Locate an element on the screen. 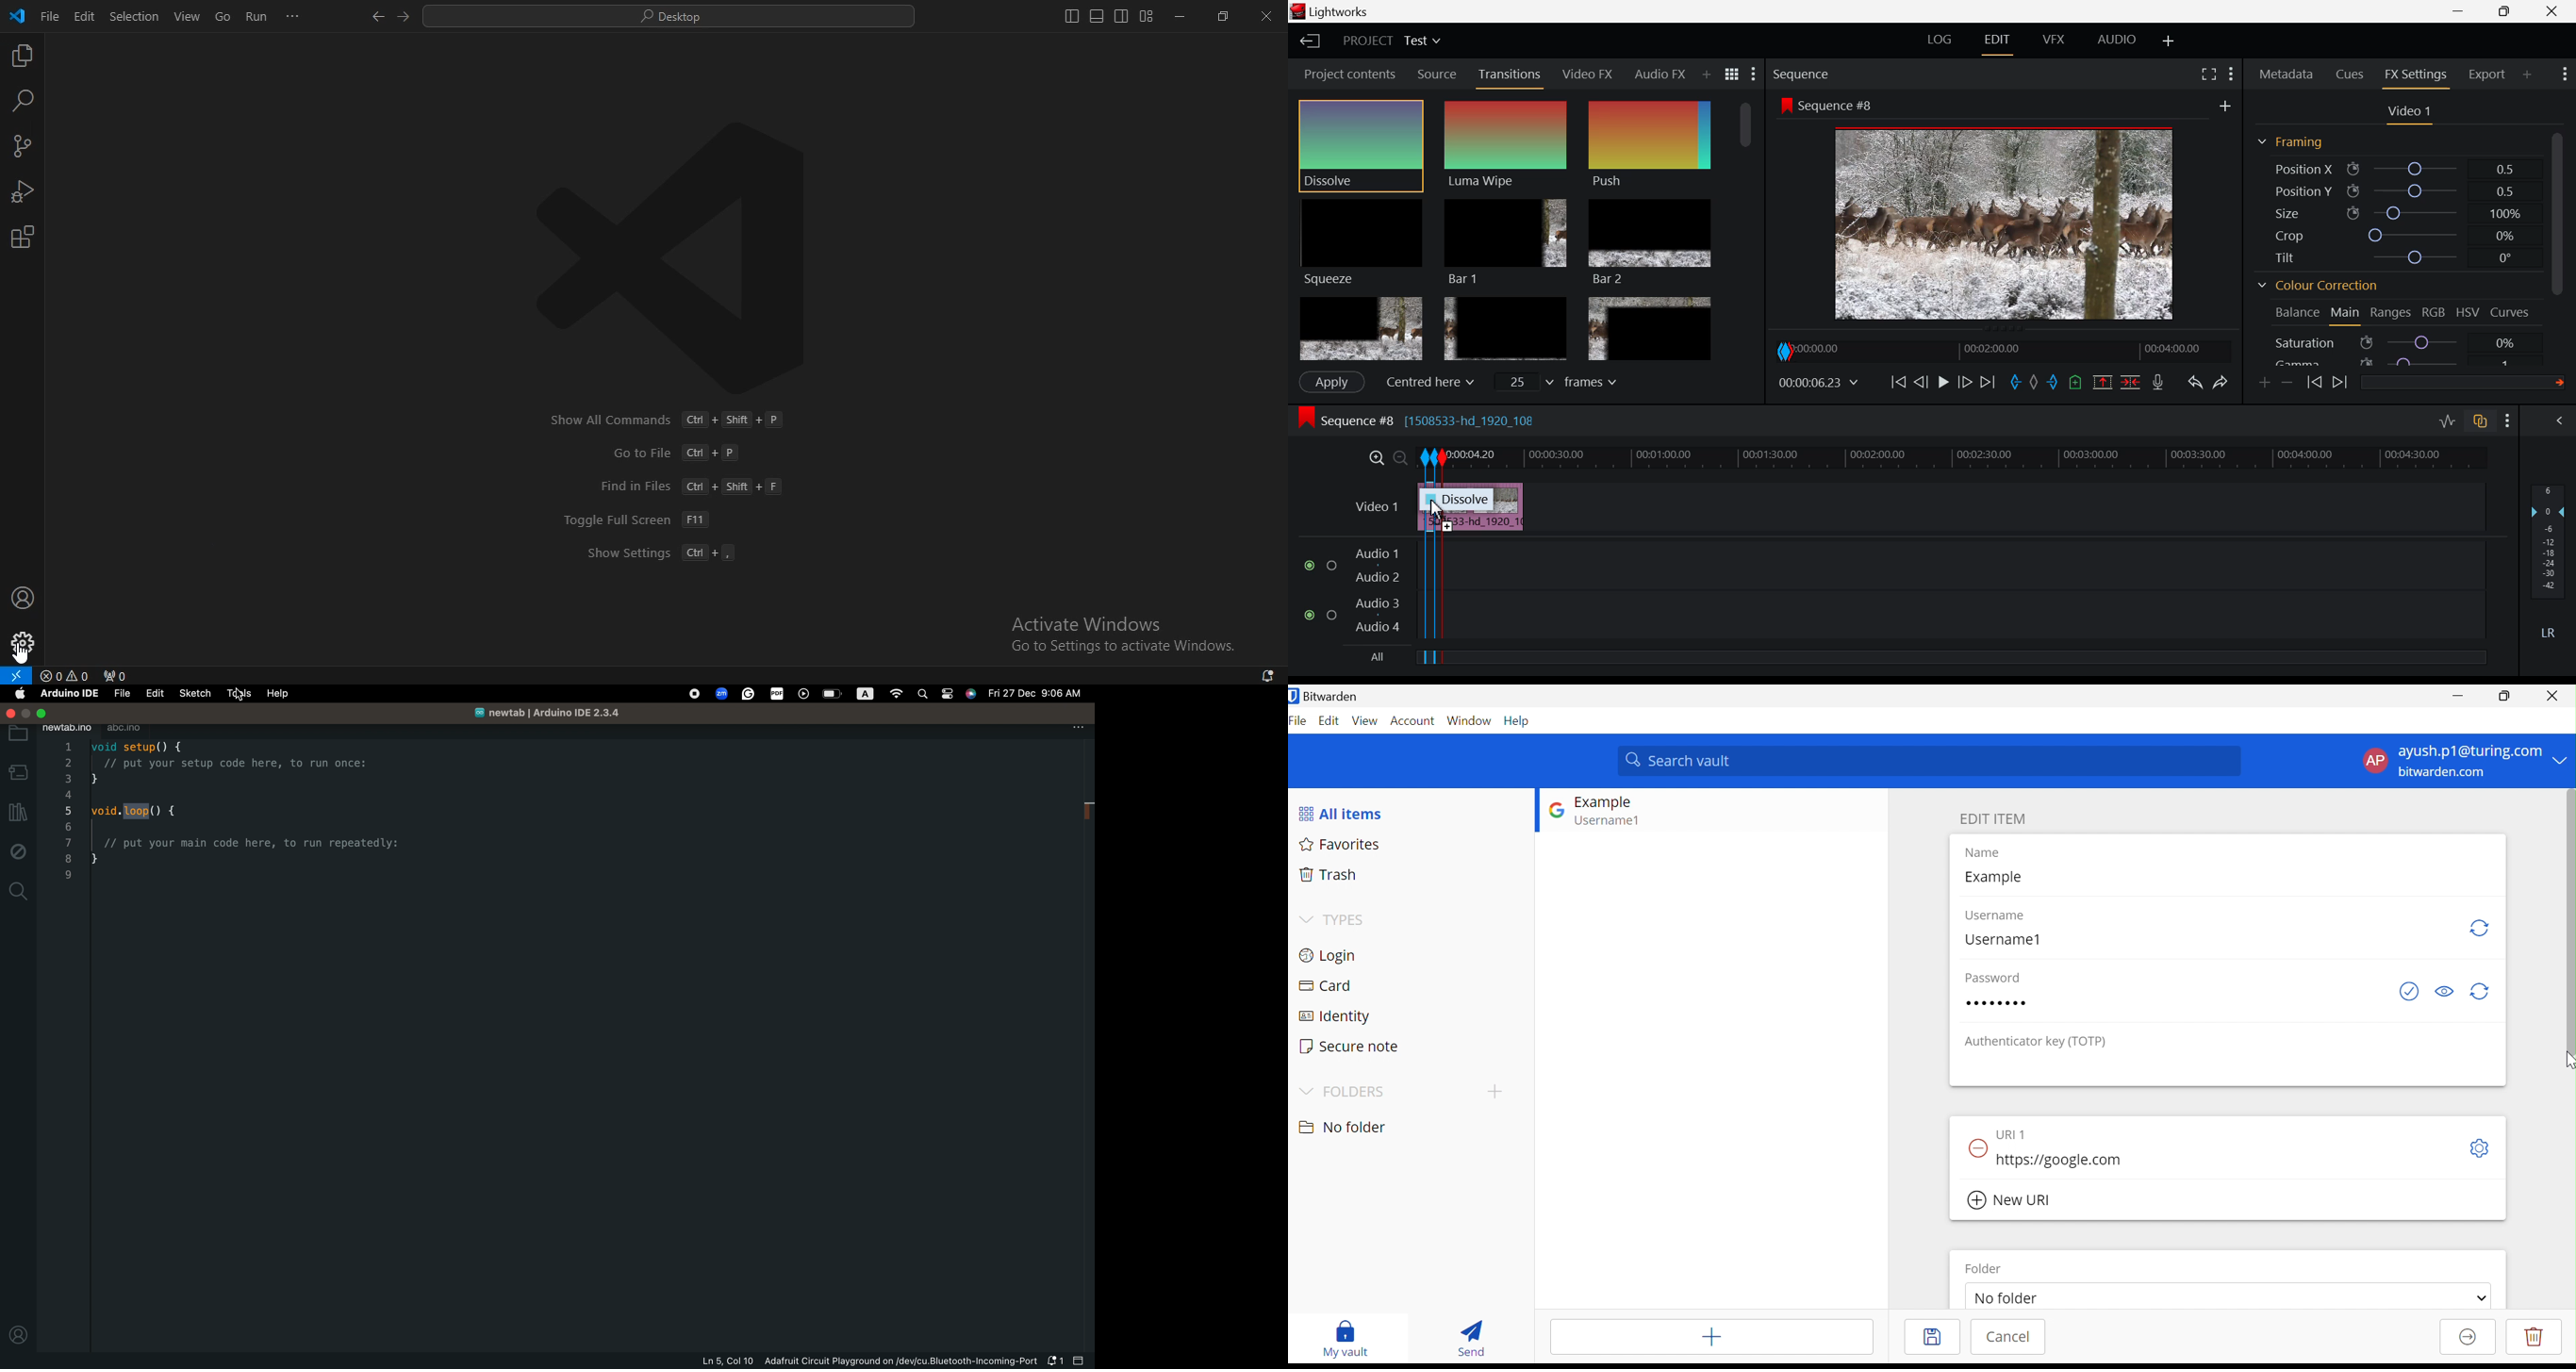 This screenshot has height=1372, width=2576. Show Settings is located at coordinates (2510, 420).